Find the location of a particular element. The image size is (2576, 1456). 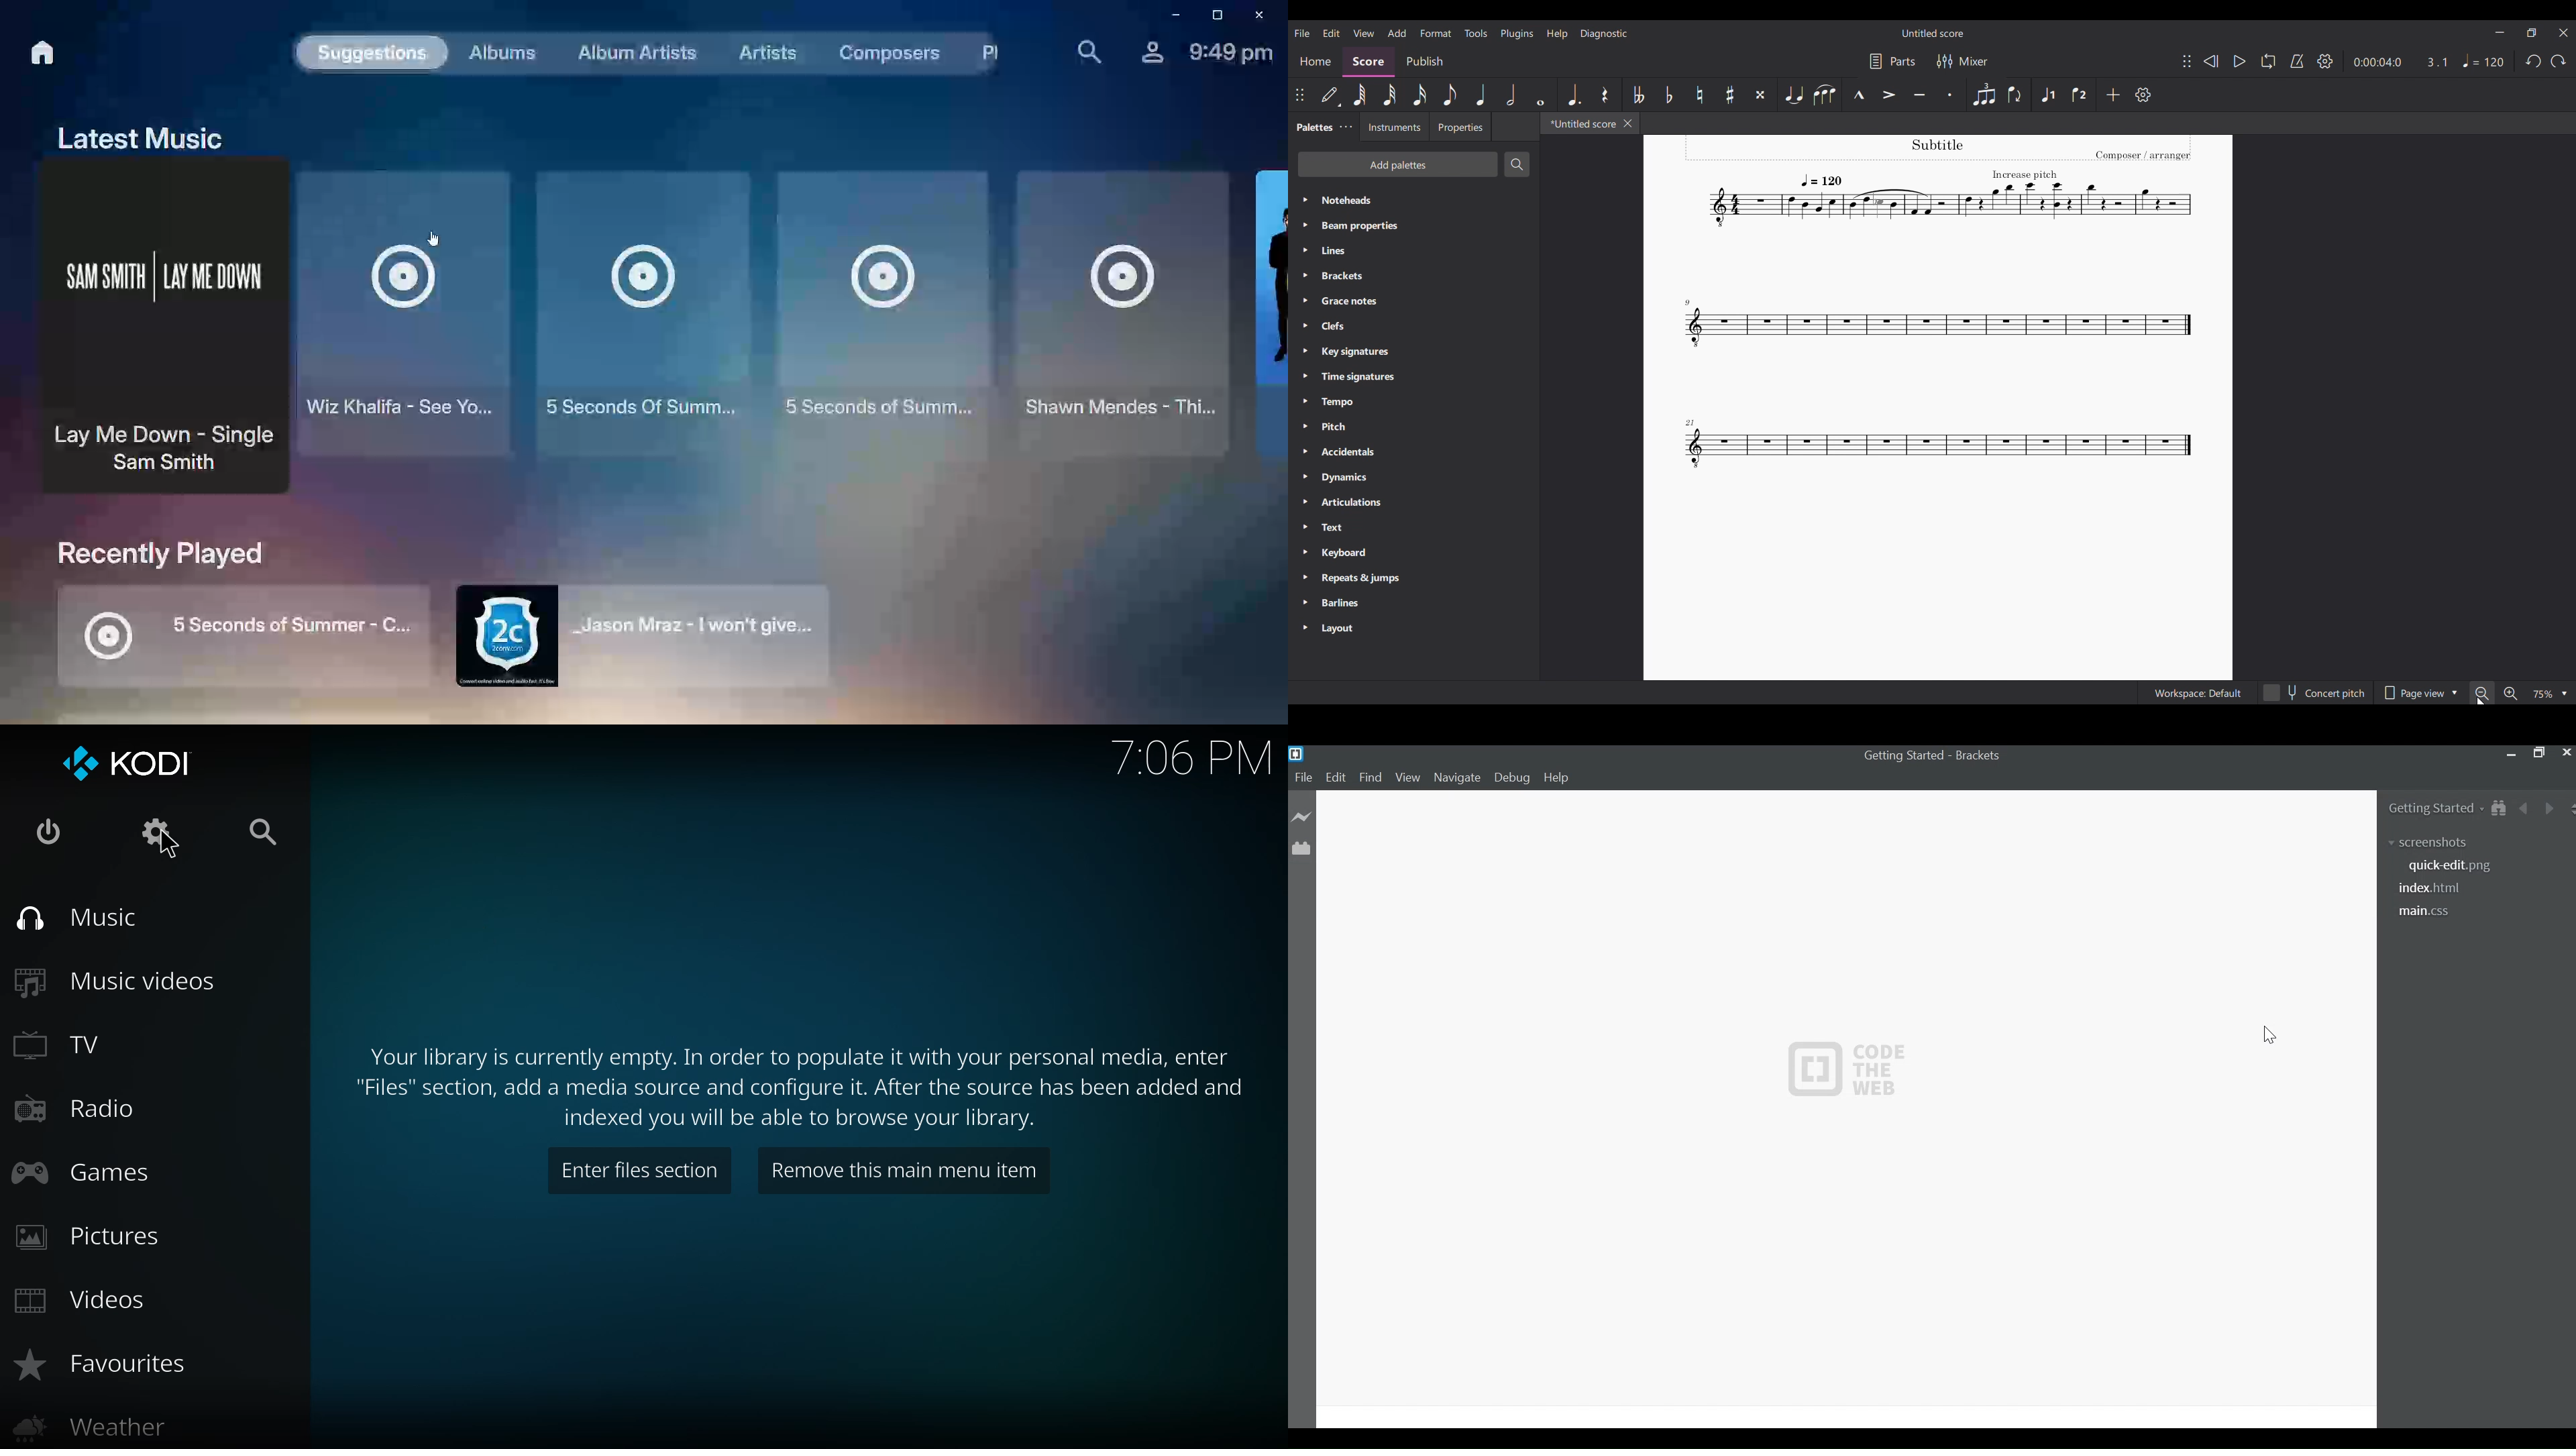

Show in smaller tab is located at coordinates (2532, 33).